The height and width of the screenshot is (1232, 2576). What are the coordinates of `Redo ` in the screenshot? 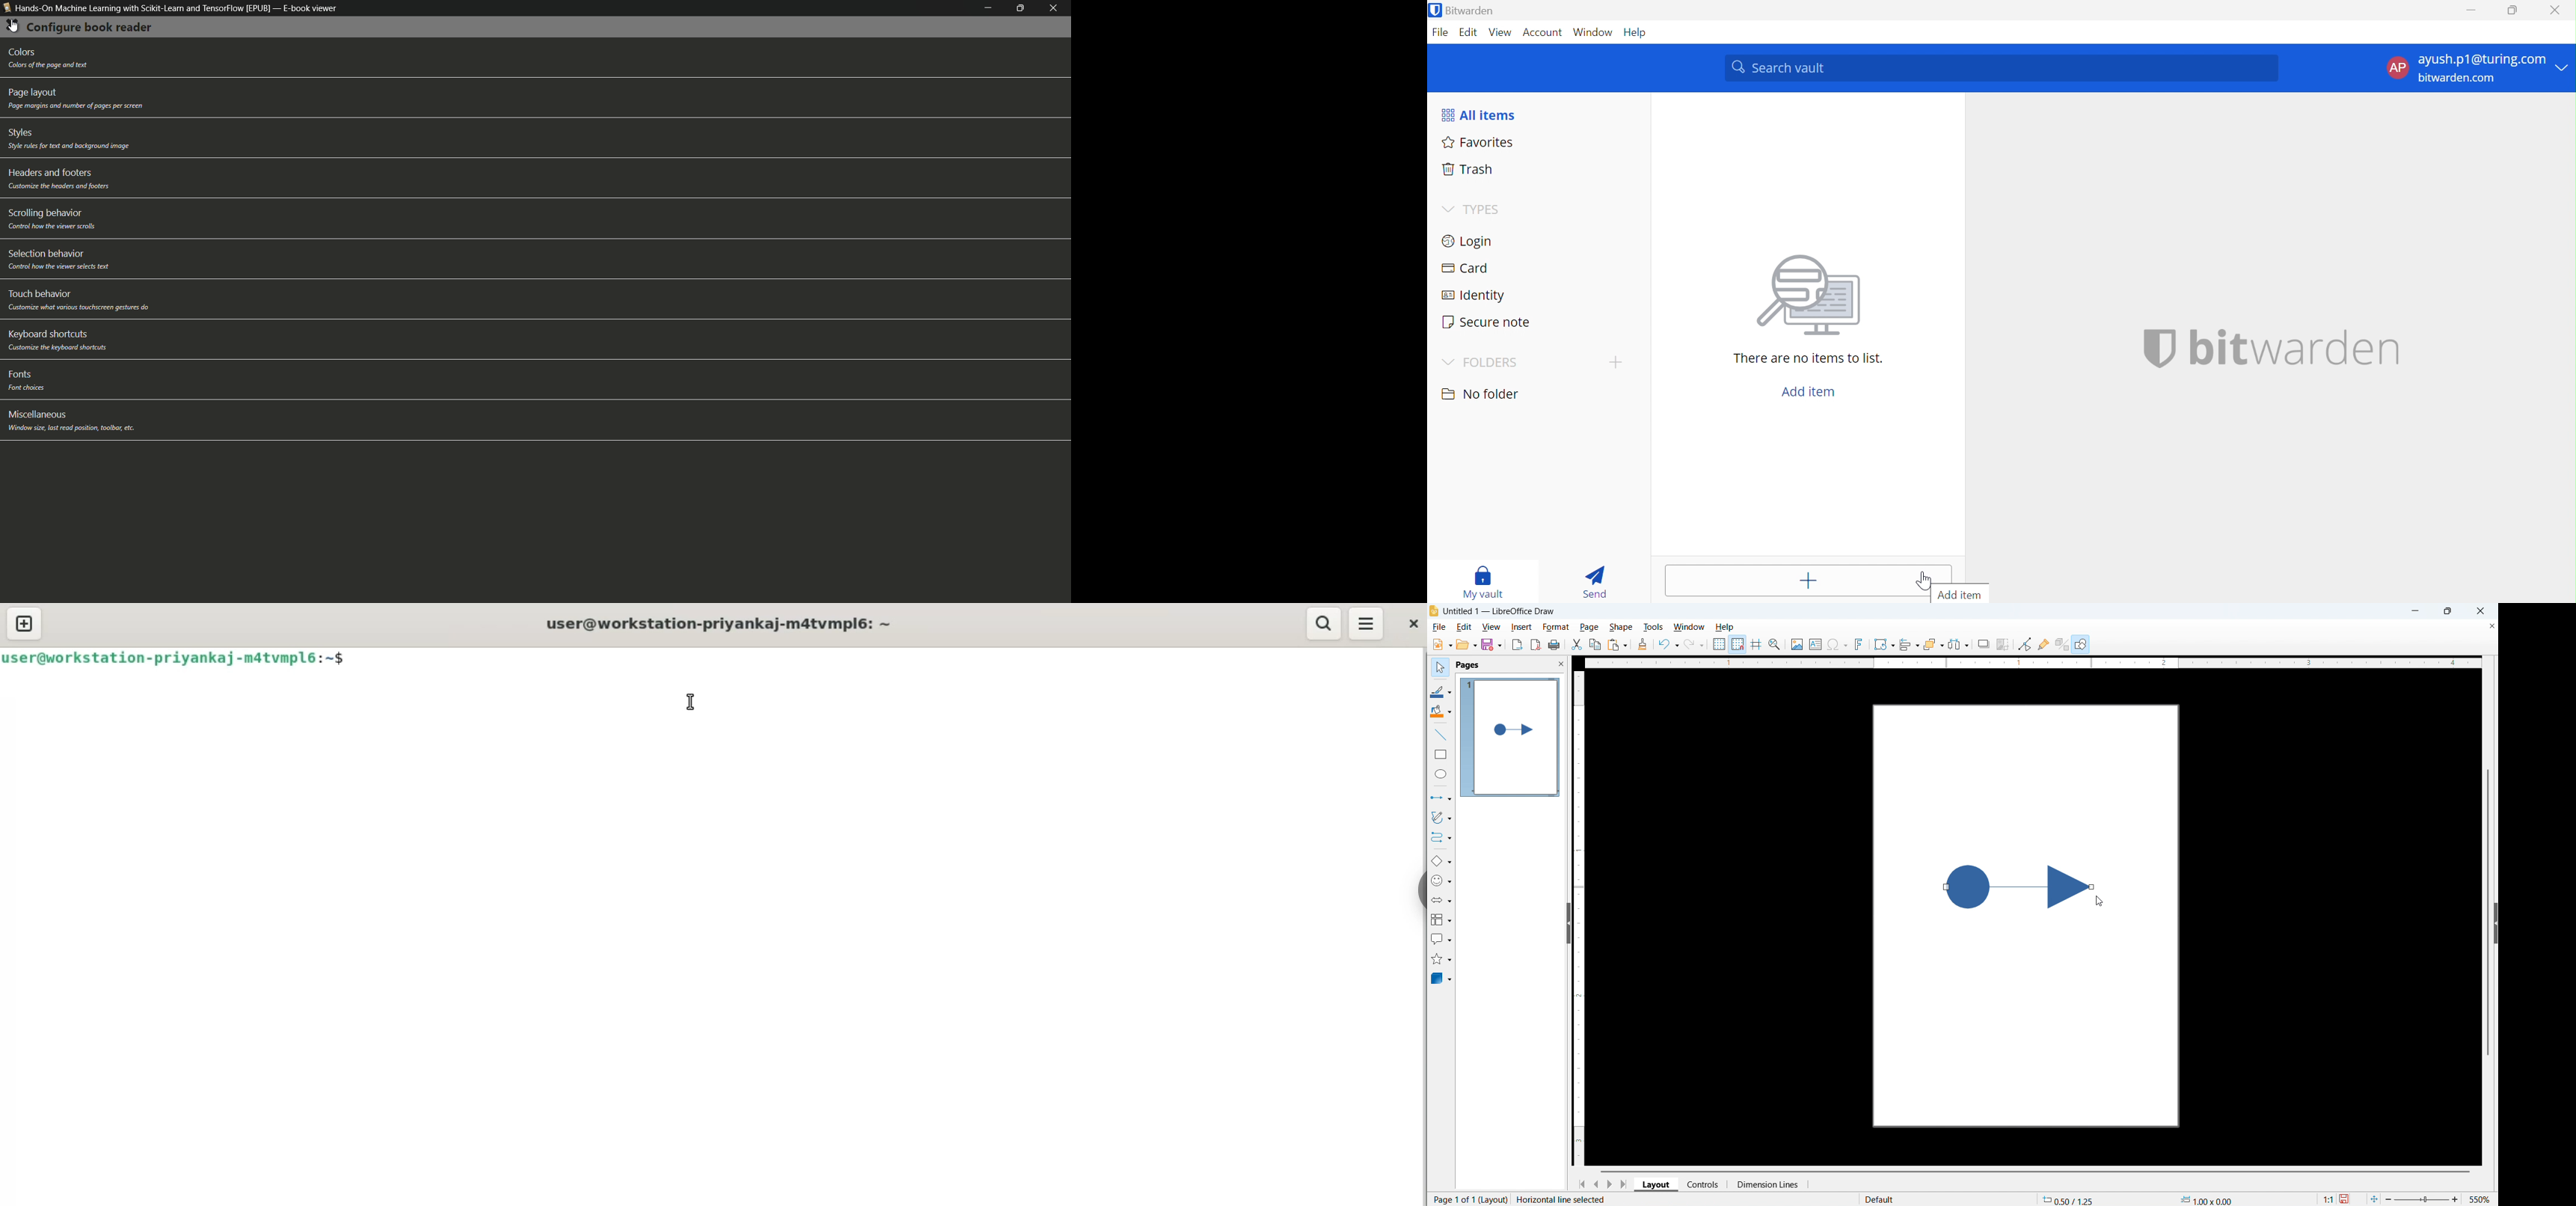 It's located at (1694, 645).